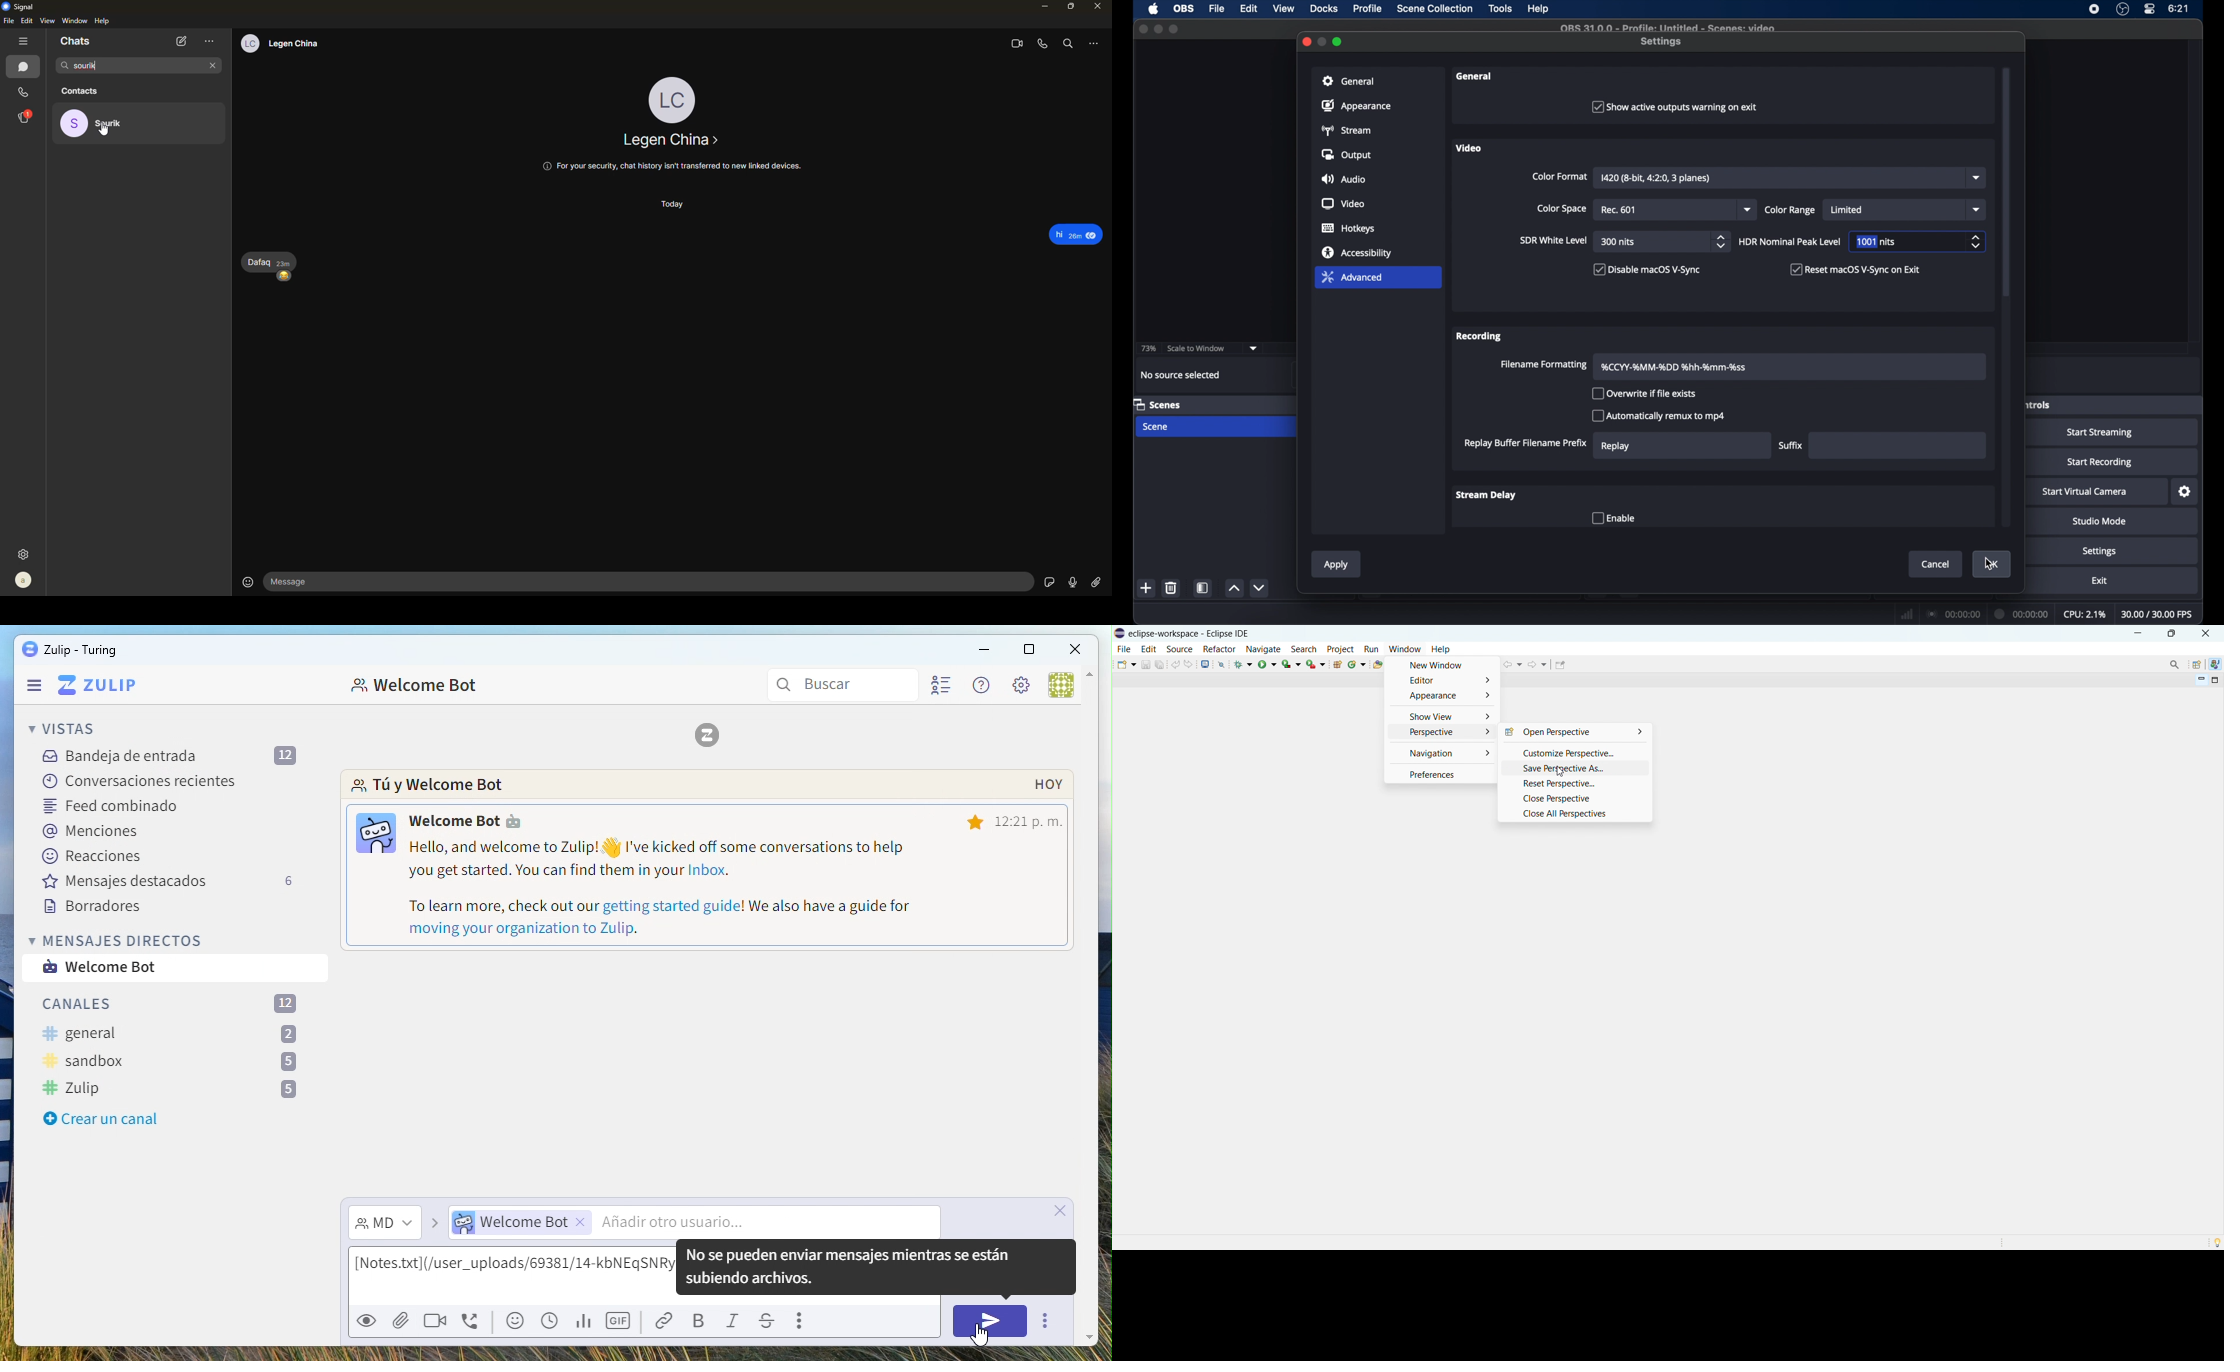 The width and height of the screenshot is (2240, 1372). Describe the element at coordinates (1234, 588) in the screenshot. I see `increment` at that location.